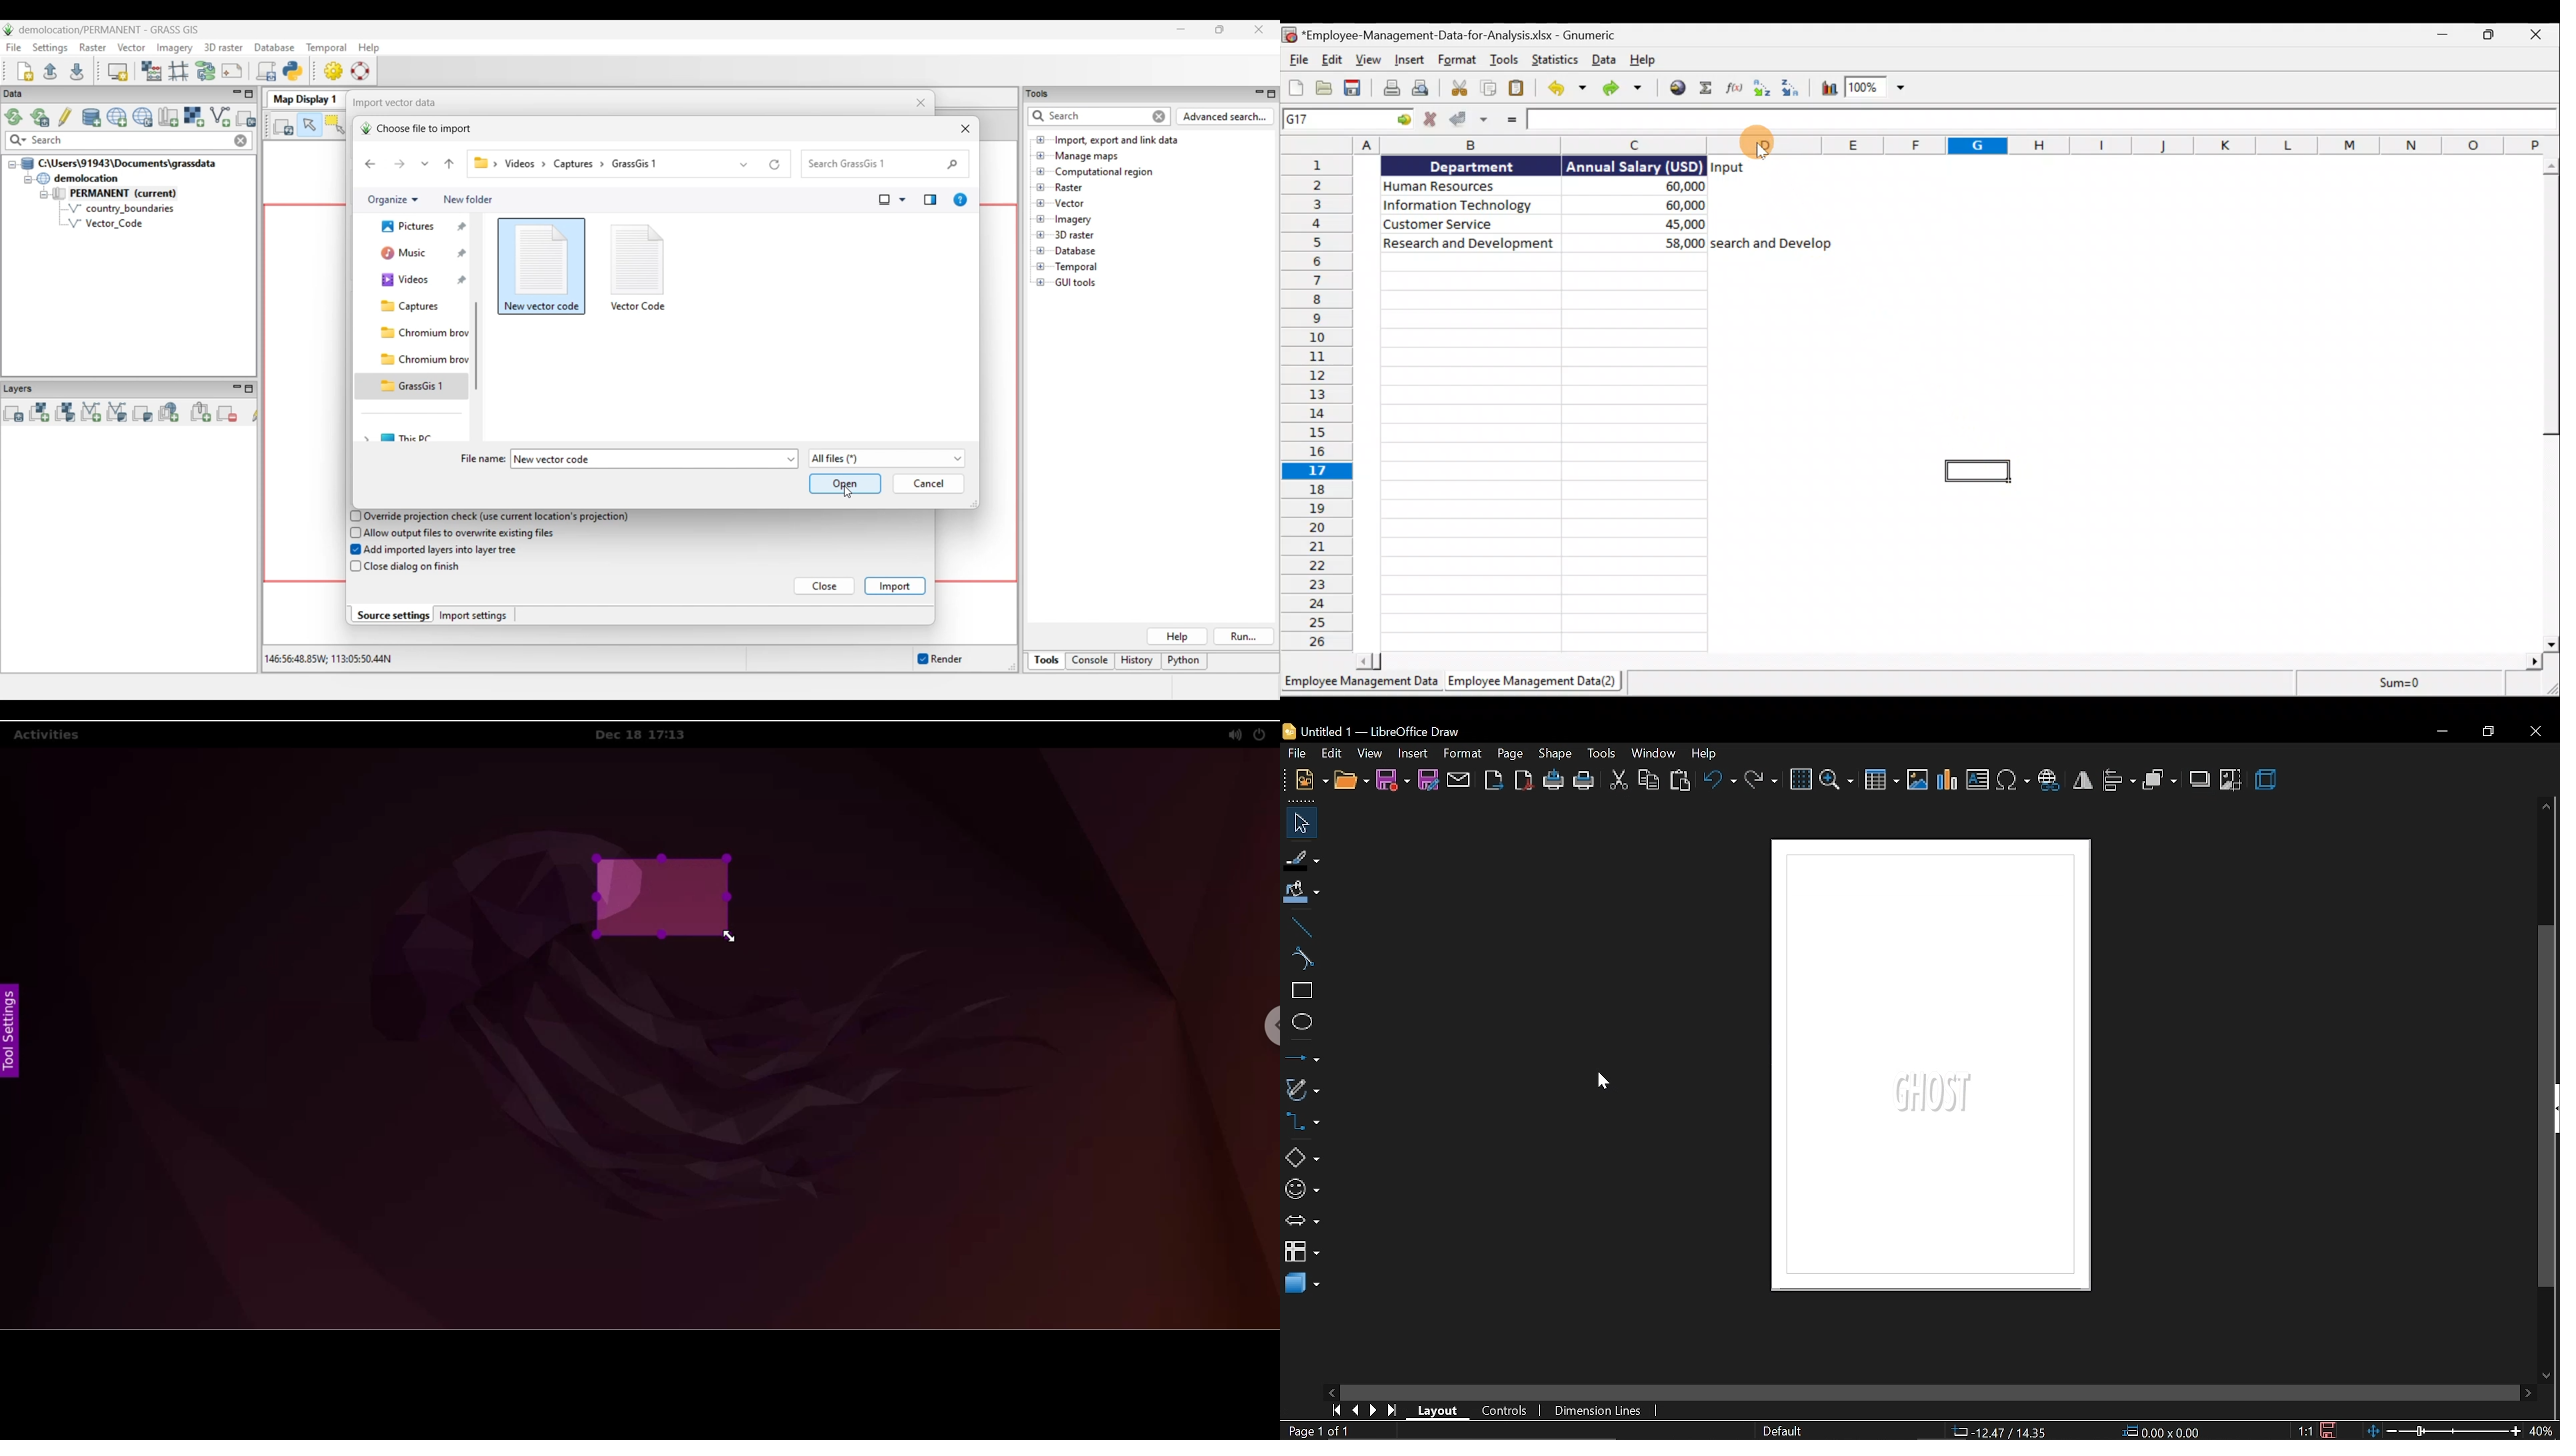 This screenshot has height=1456, width=2576. What do you see at coordinates (2442, 732) in the screenshot?
I see `minimize` at bounding box center [2442, 732].